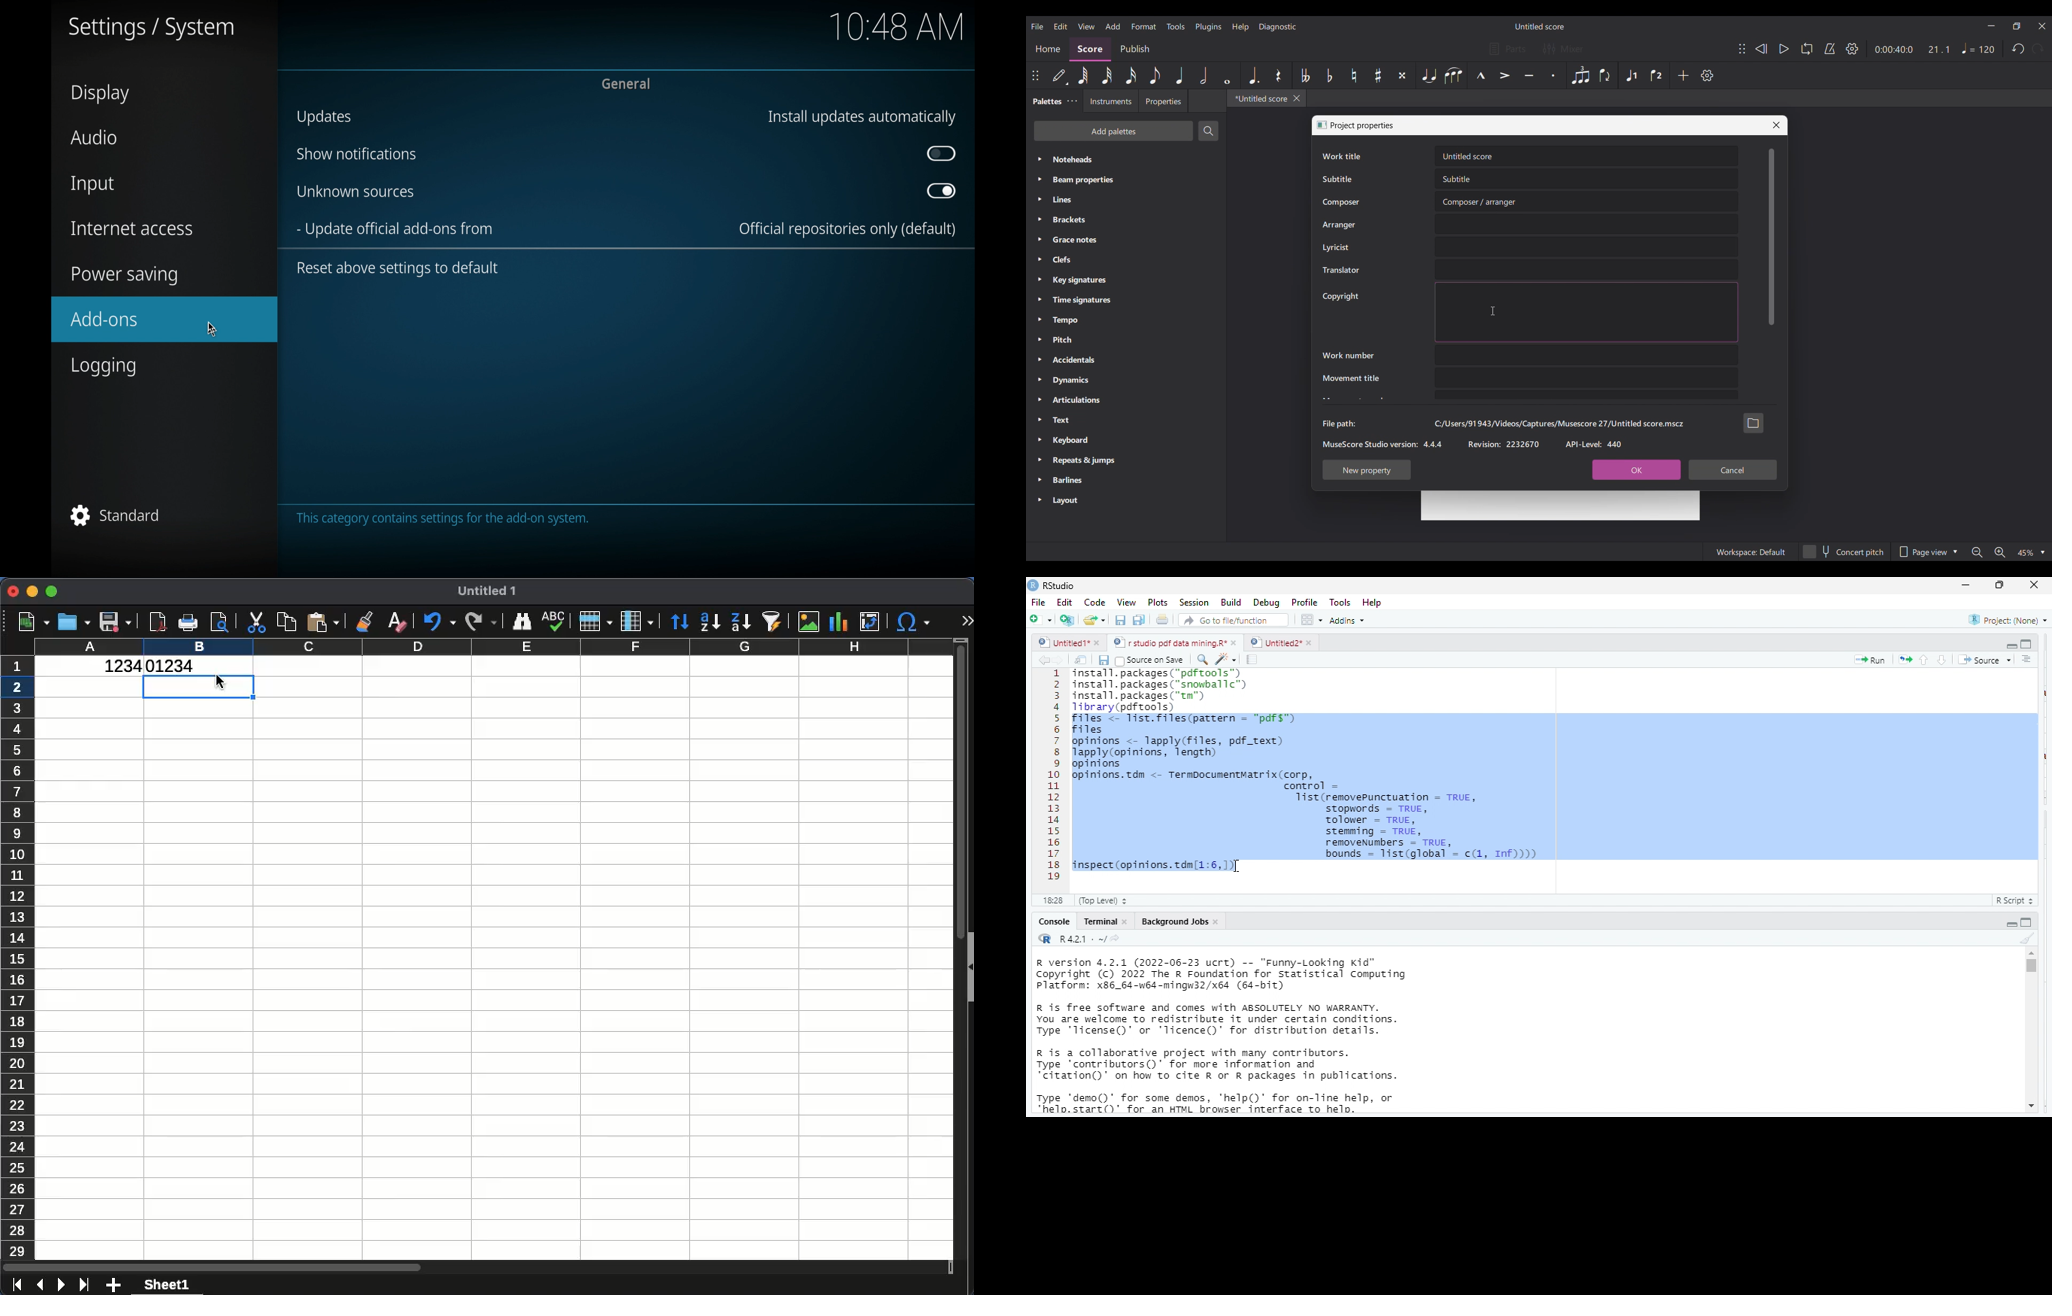  I want to click on Default, so click(1060, 76).